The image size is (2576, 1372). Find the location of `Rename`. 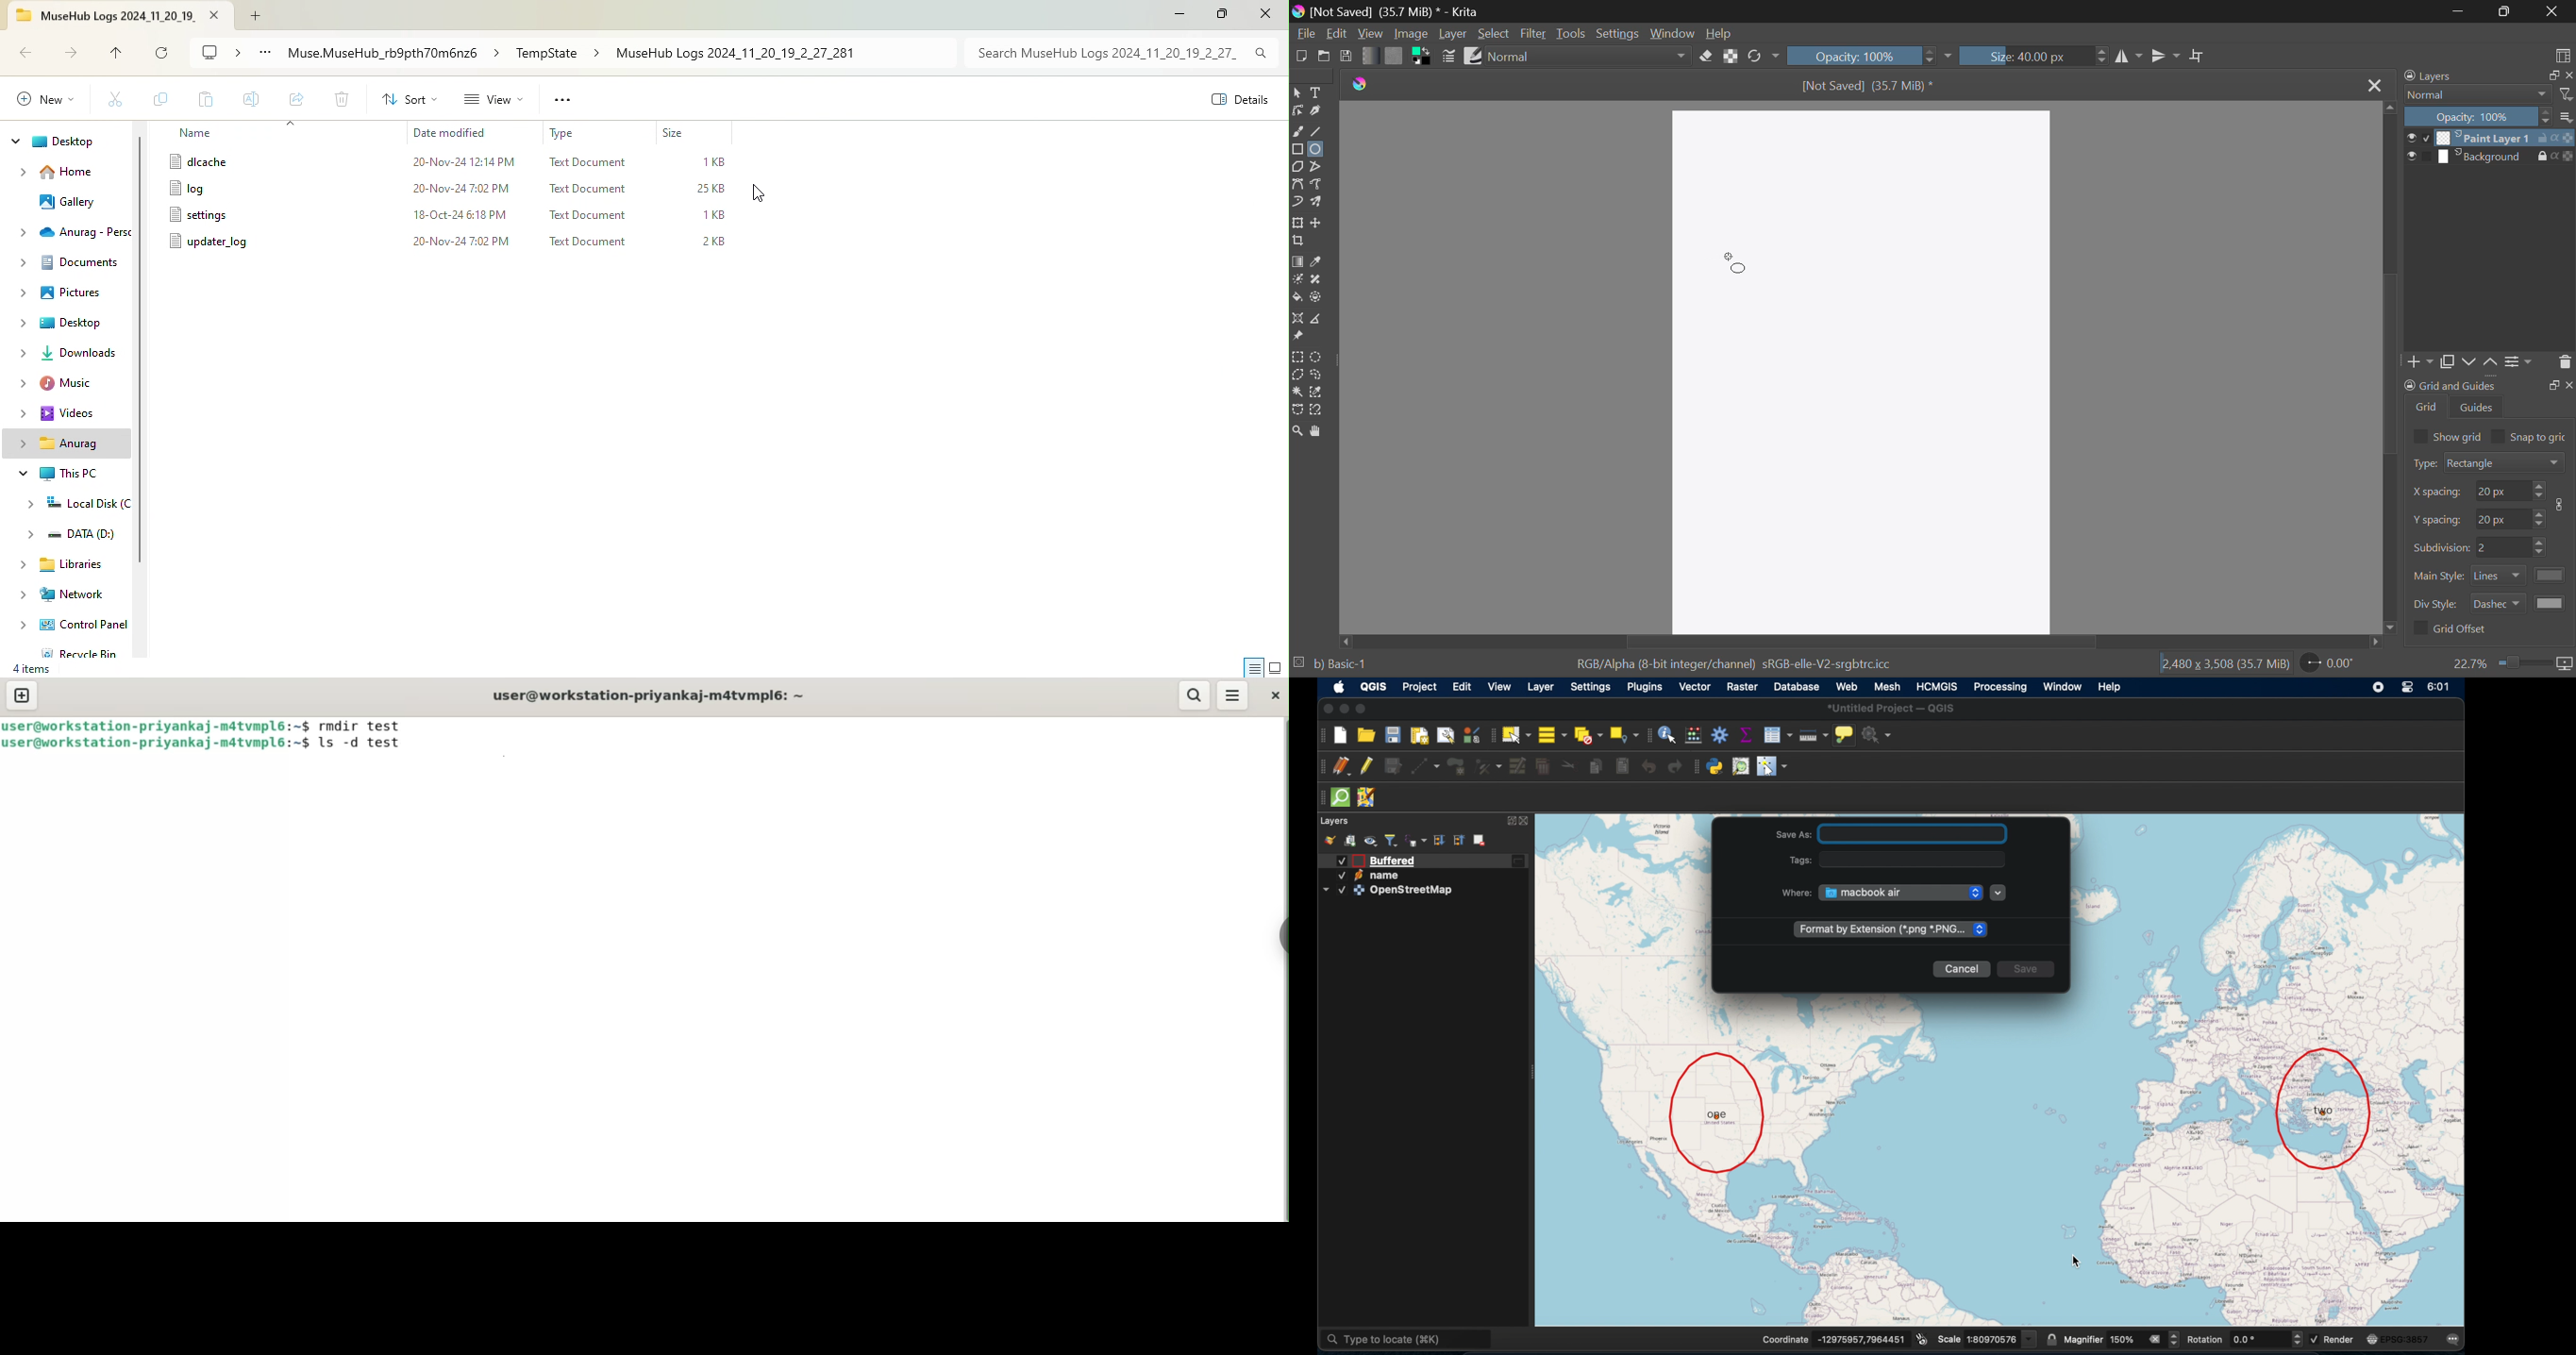

Rename is located at coordinates (249, 100).